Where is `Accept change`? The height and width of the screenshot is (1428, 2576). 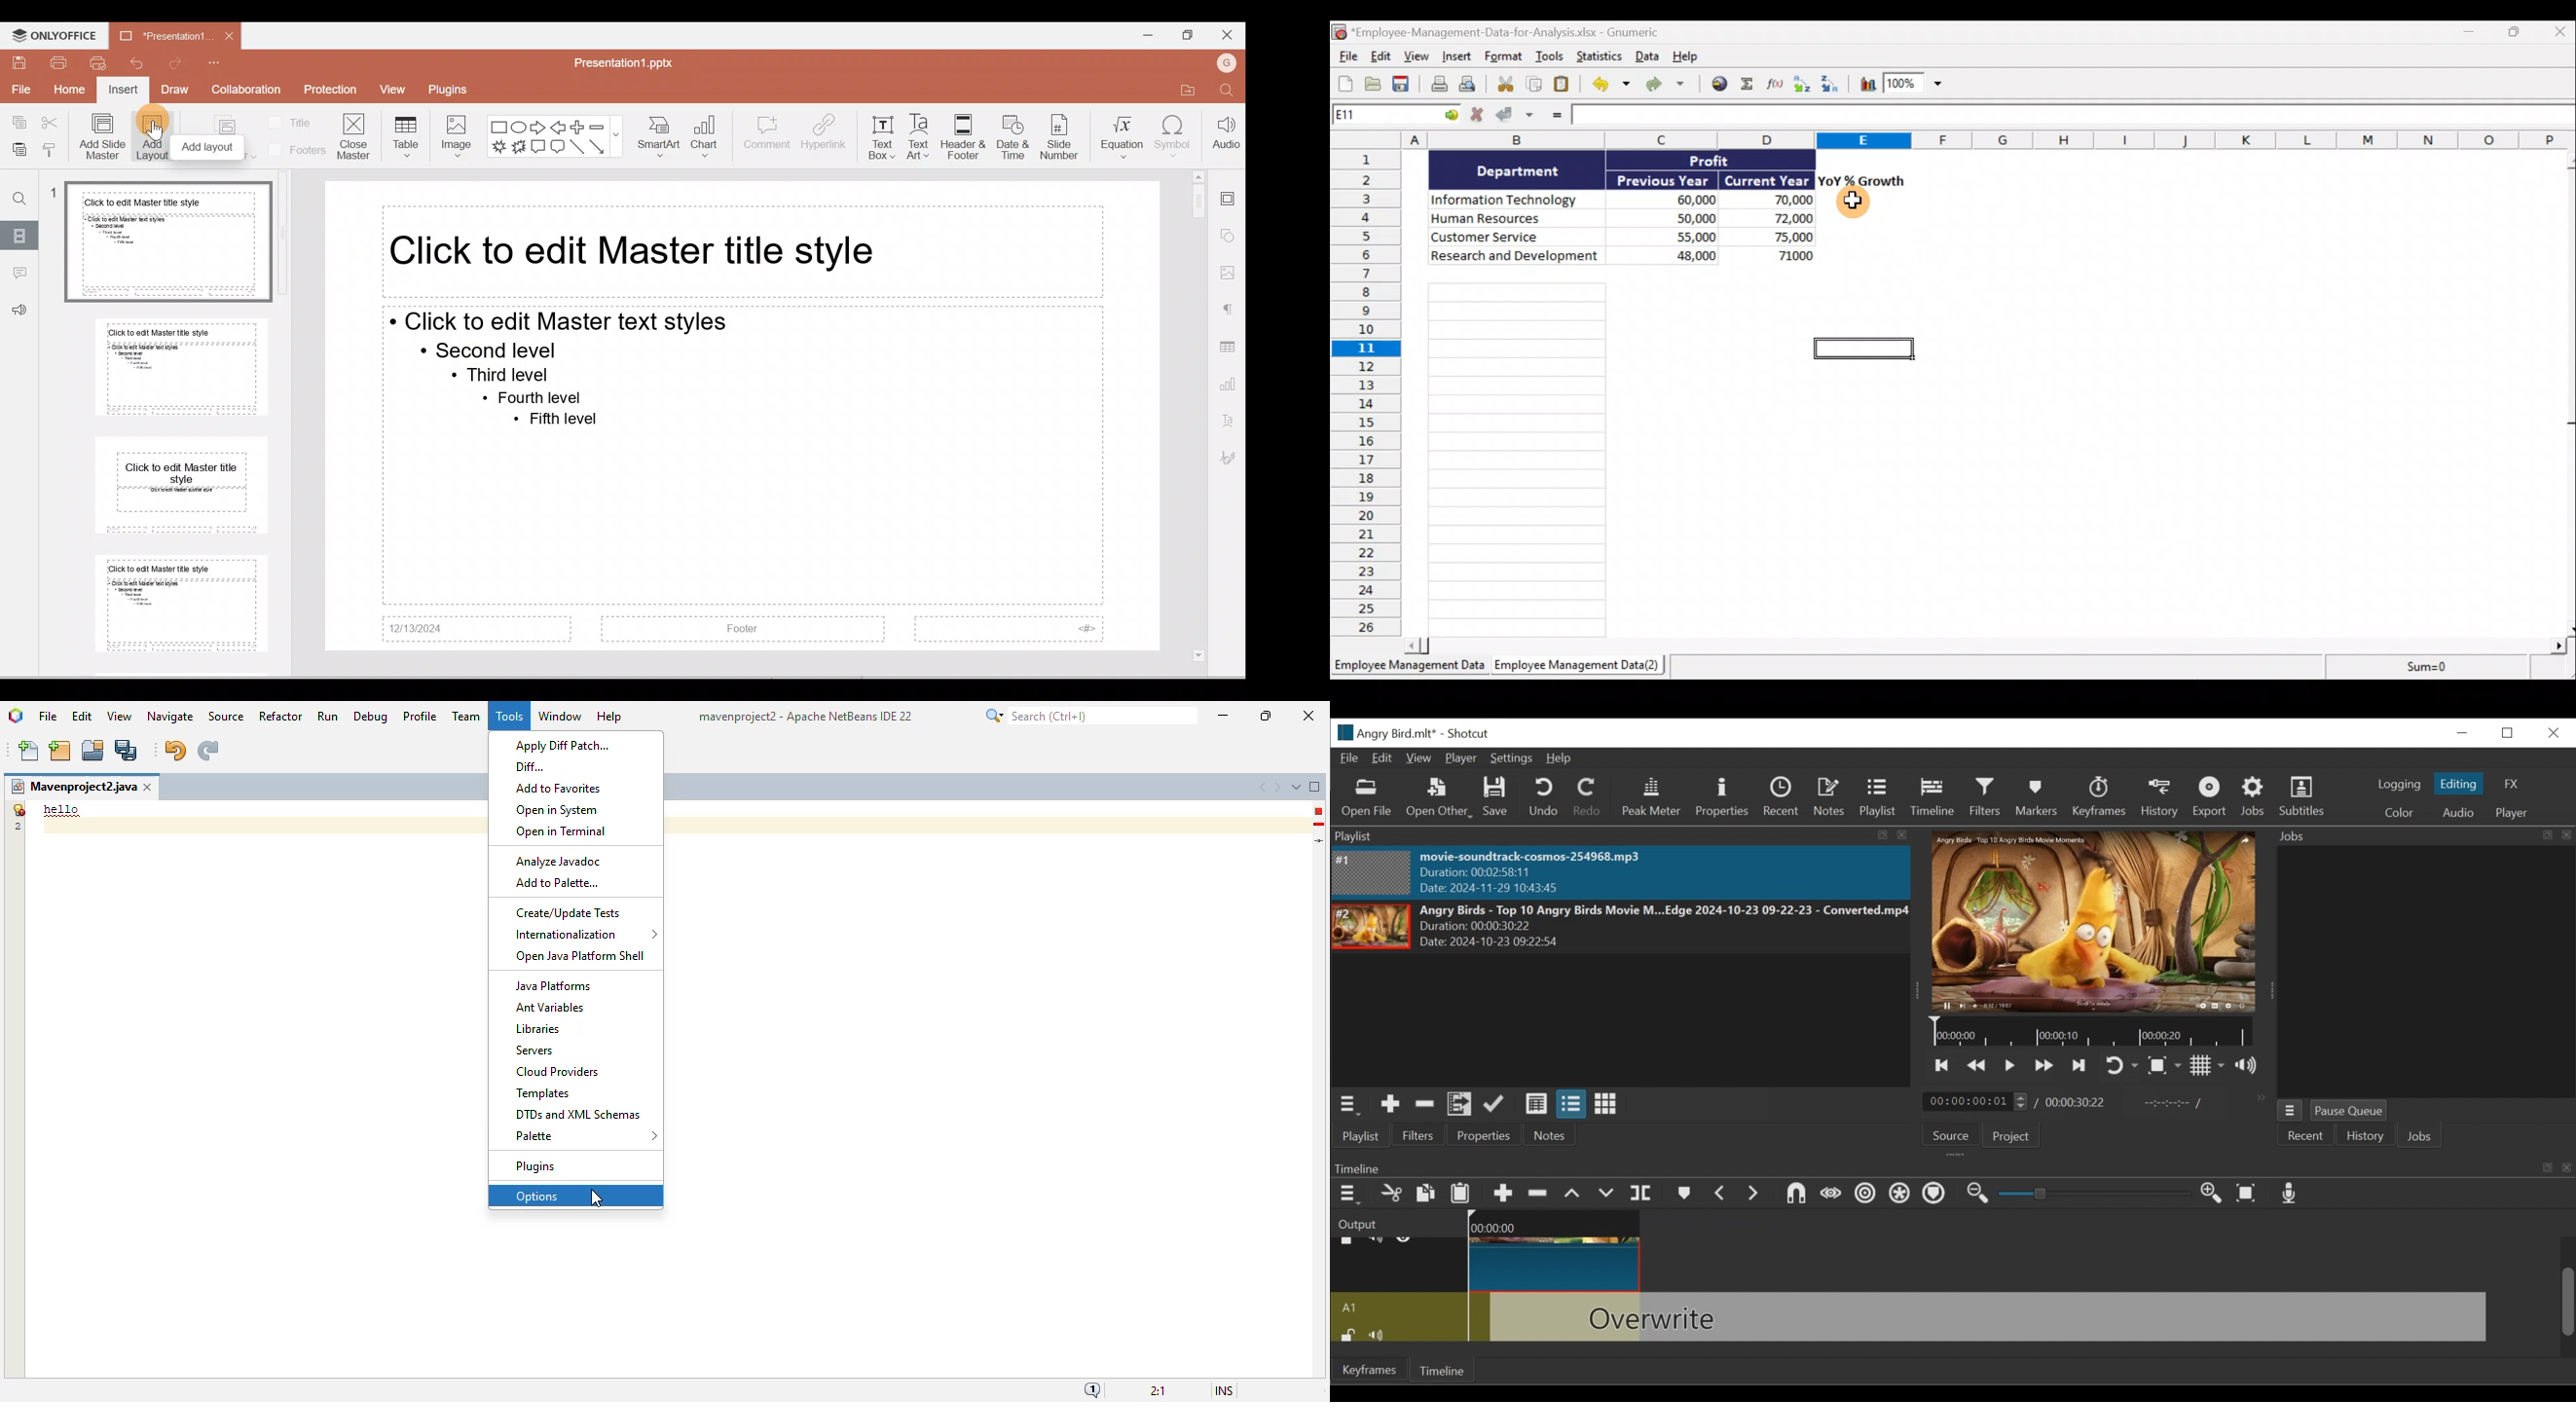 Accept change is located at coordinates (1519, 117).